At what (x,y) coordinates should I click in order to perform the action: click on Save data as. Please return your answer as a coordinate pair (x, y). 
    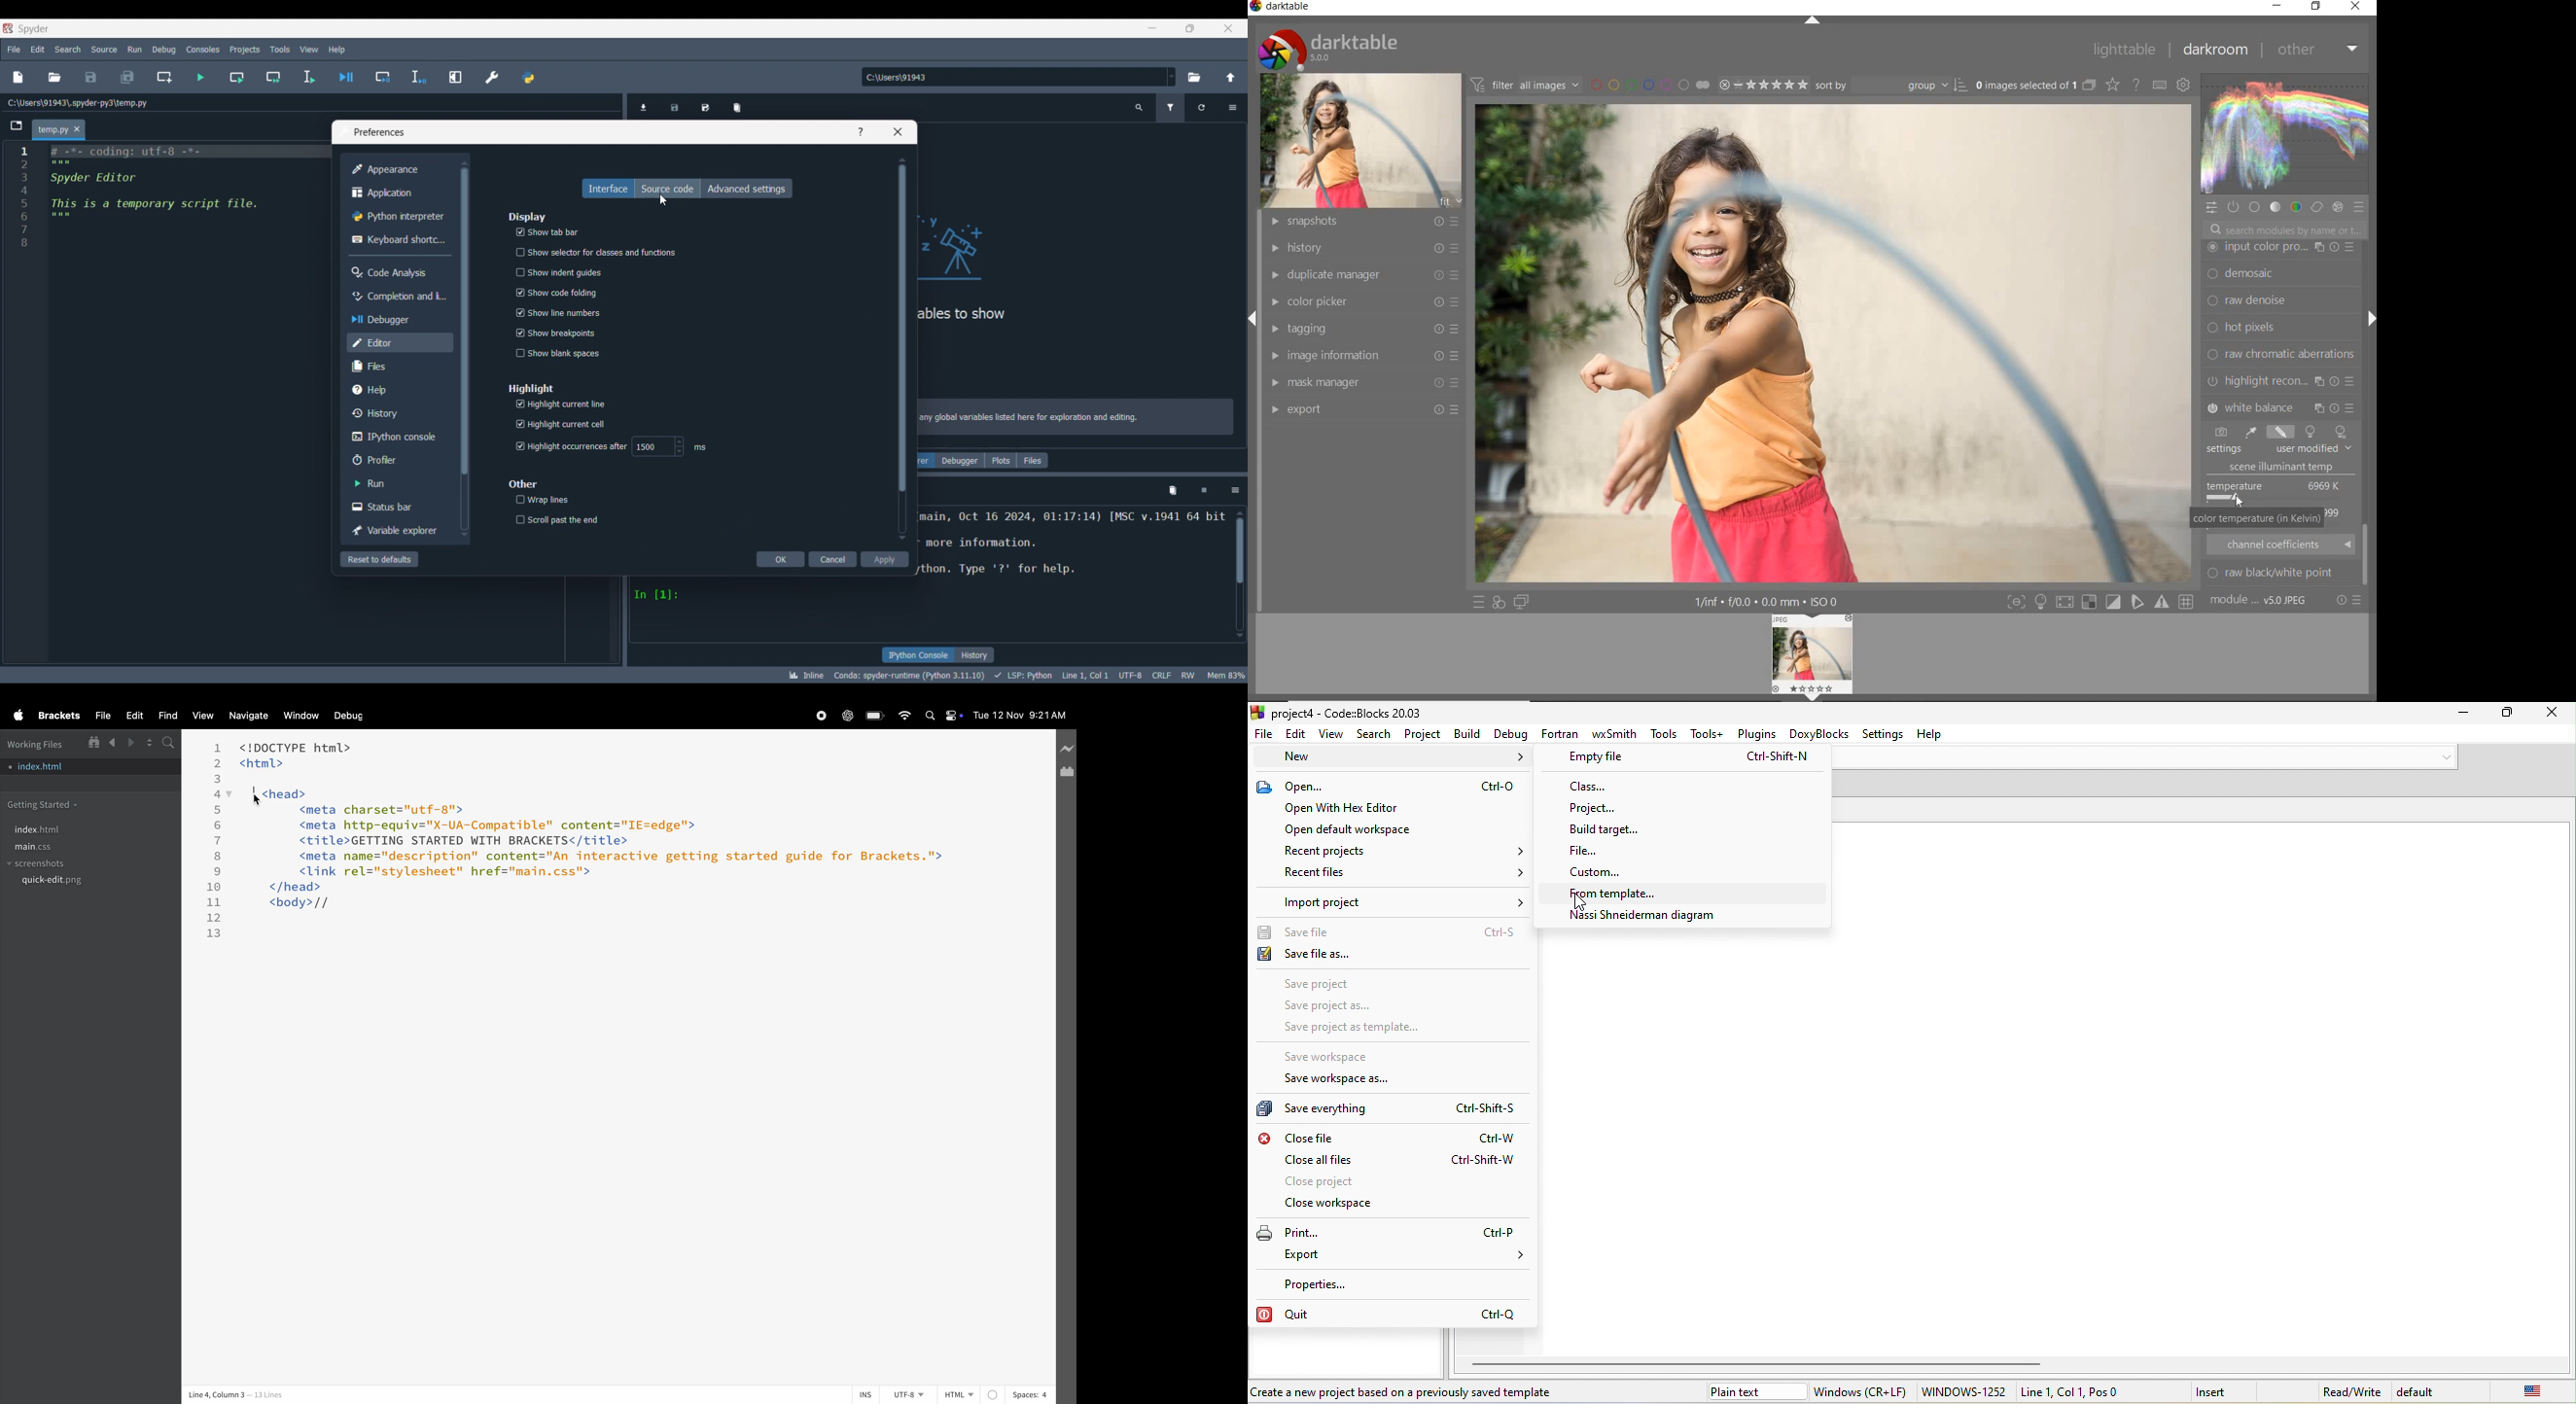
    Looking at the image, I should click on (706, 107).